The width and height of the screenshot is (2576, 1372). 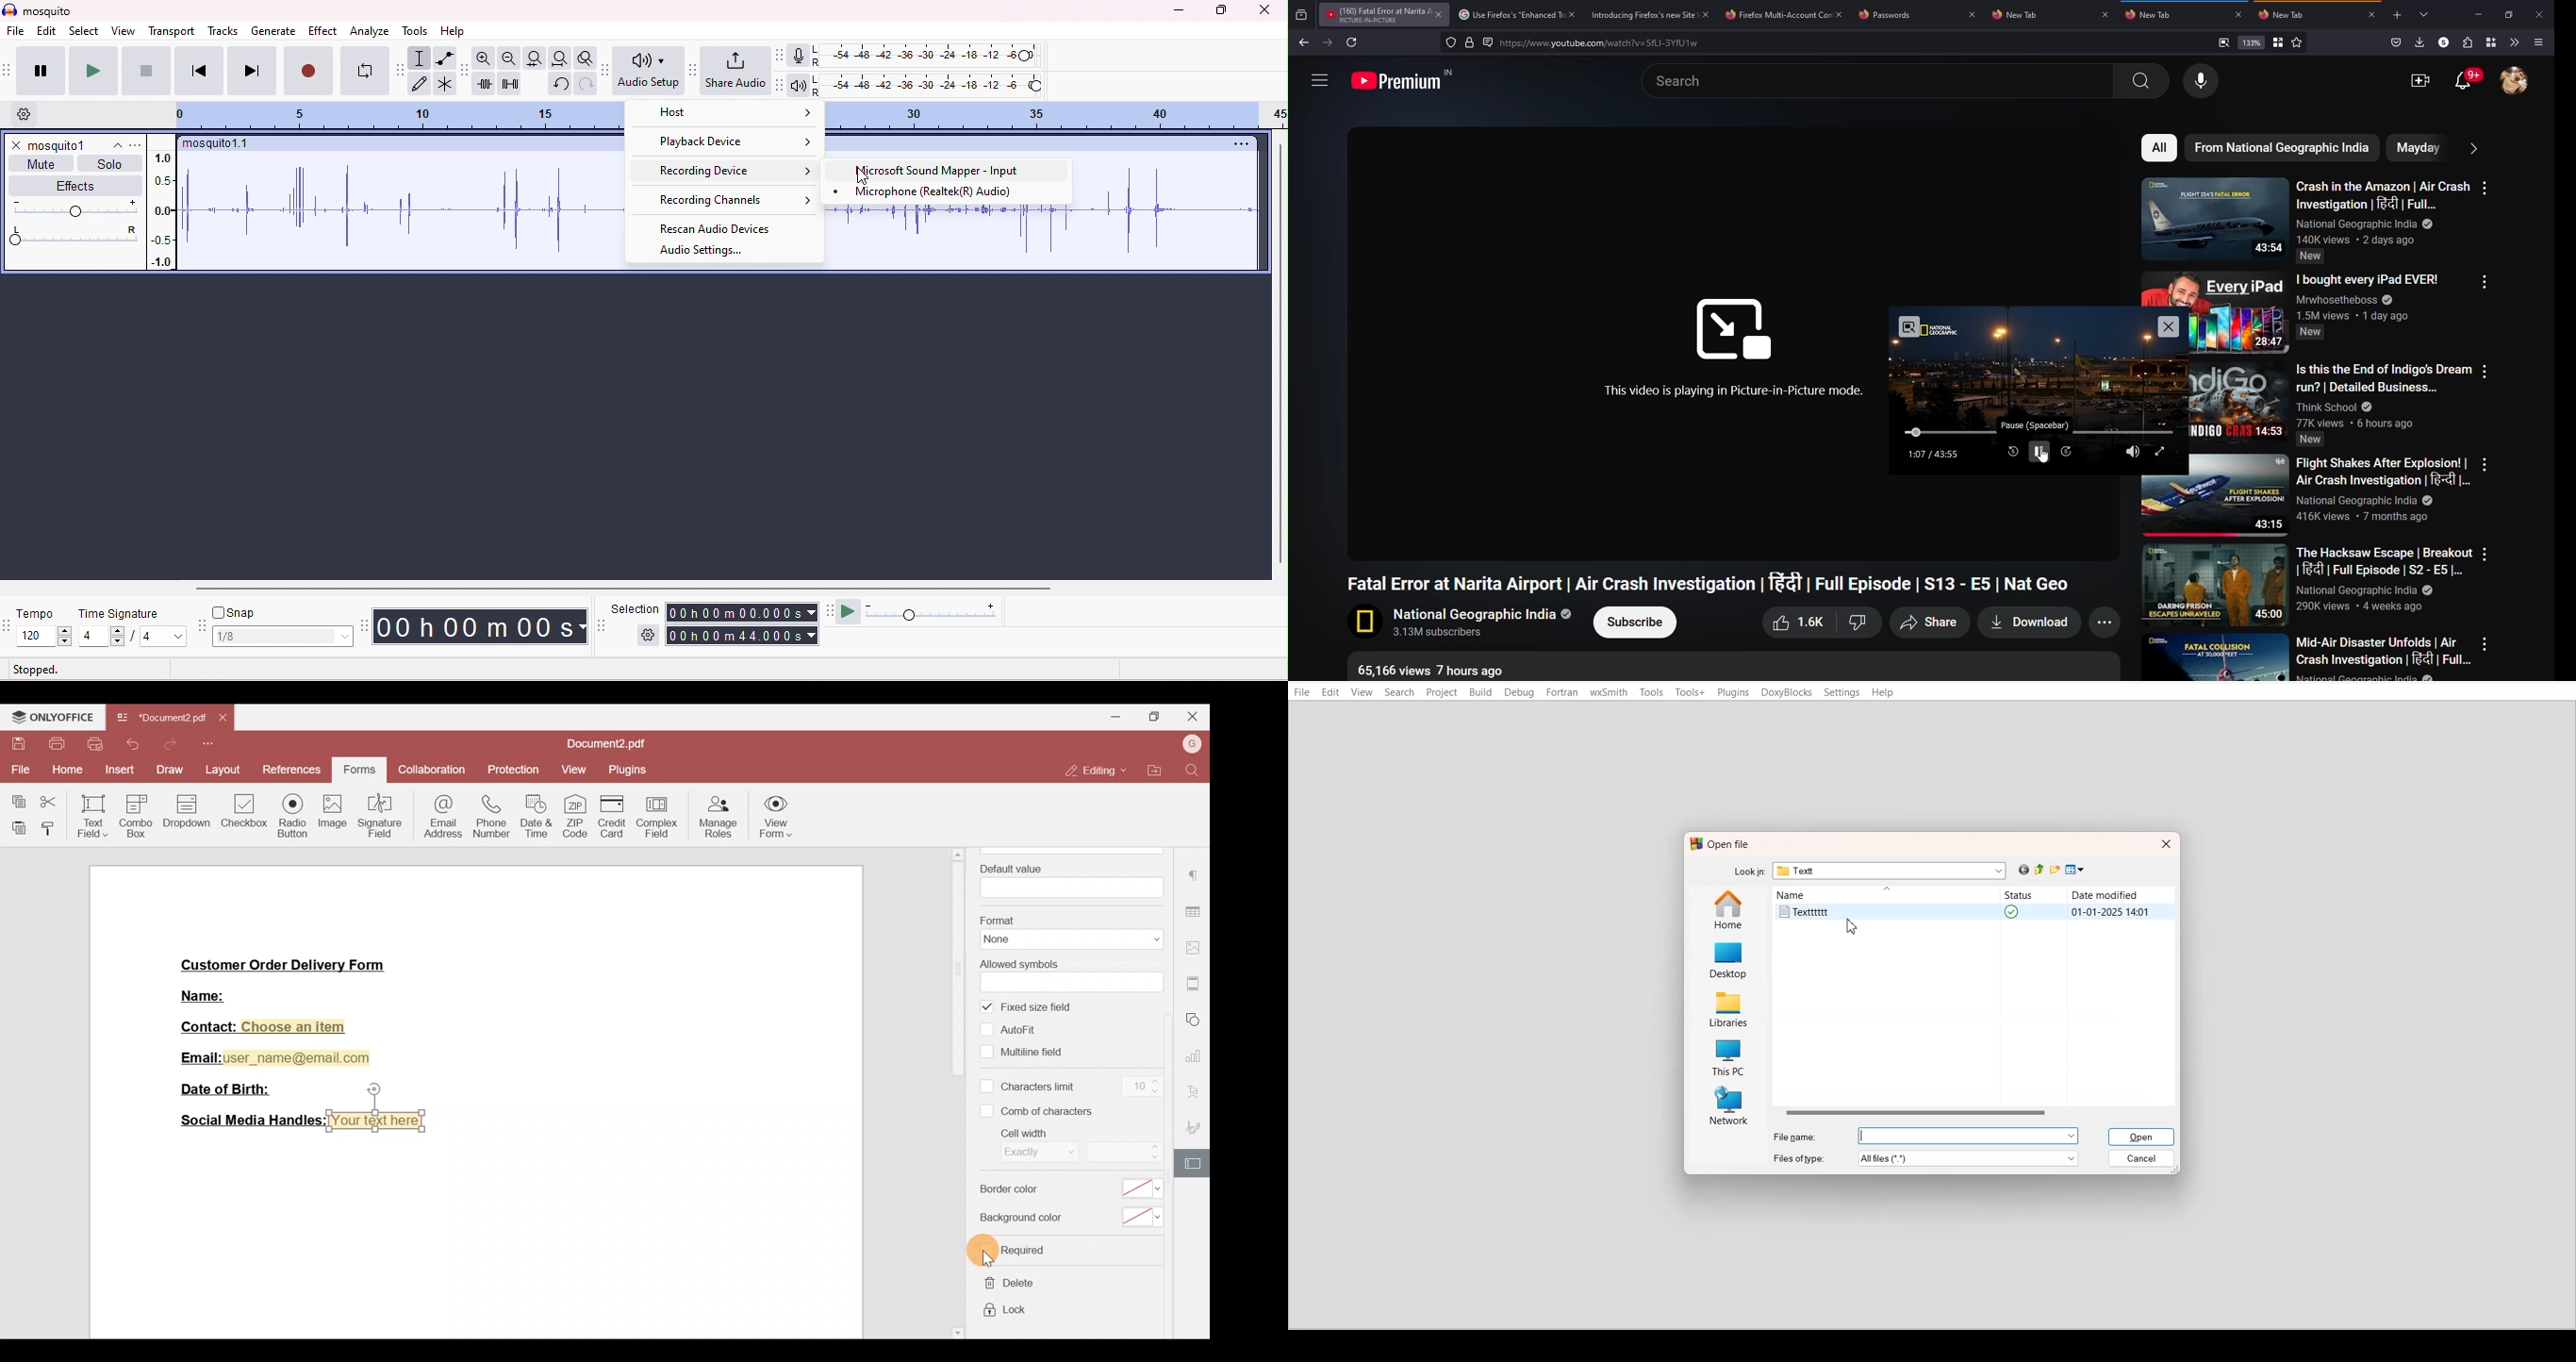 I want to click on Shapes settings, so click(x=1198, y=1020).